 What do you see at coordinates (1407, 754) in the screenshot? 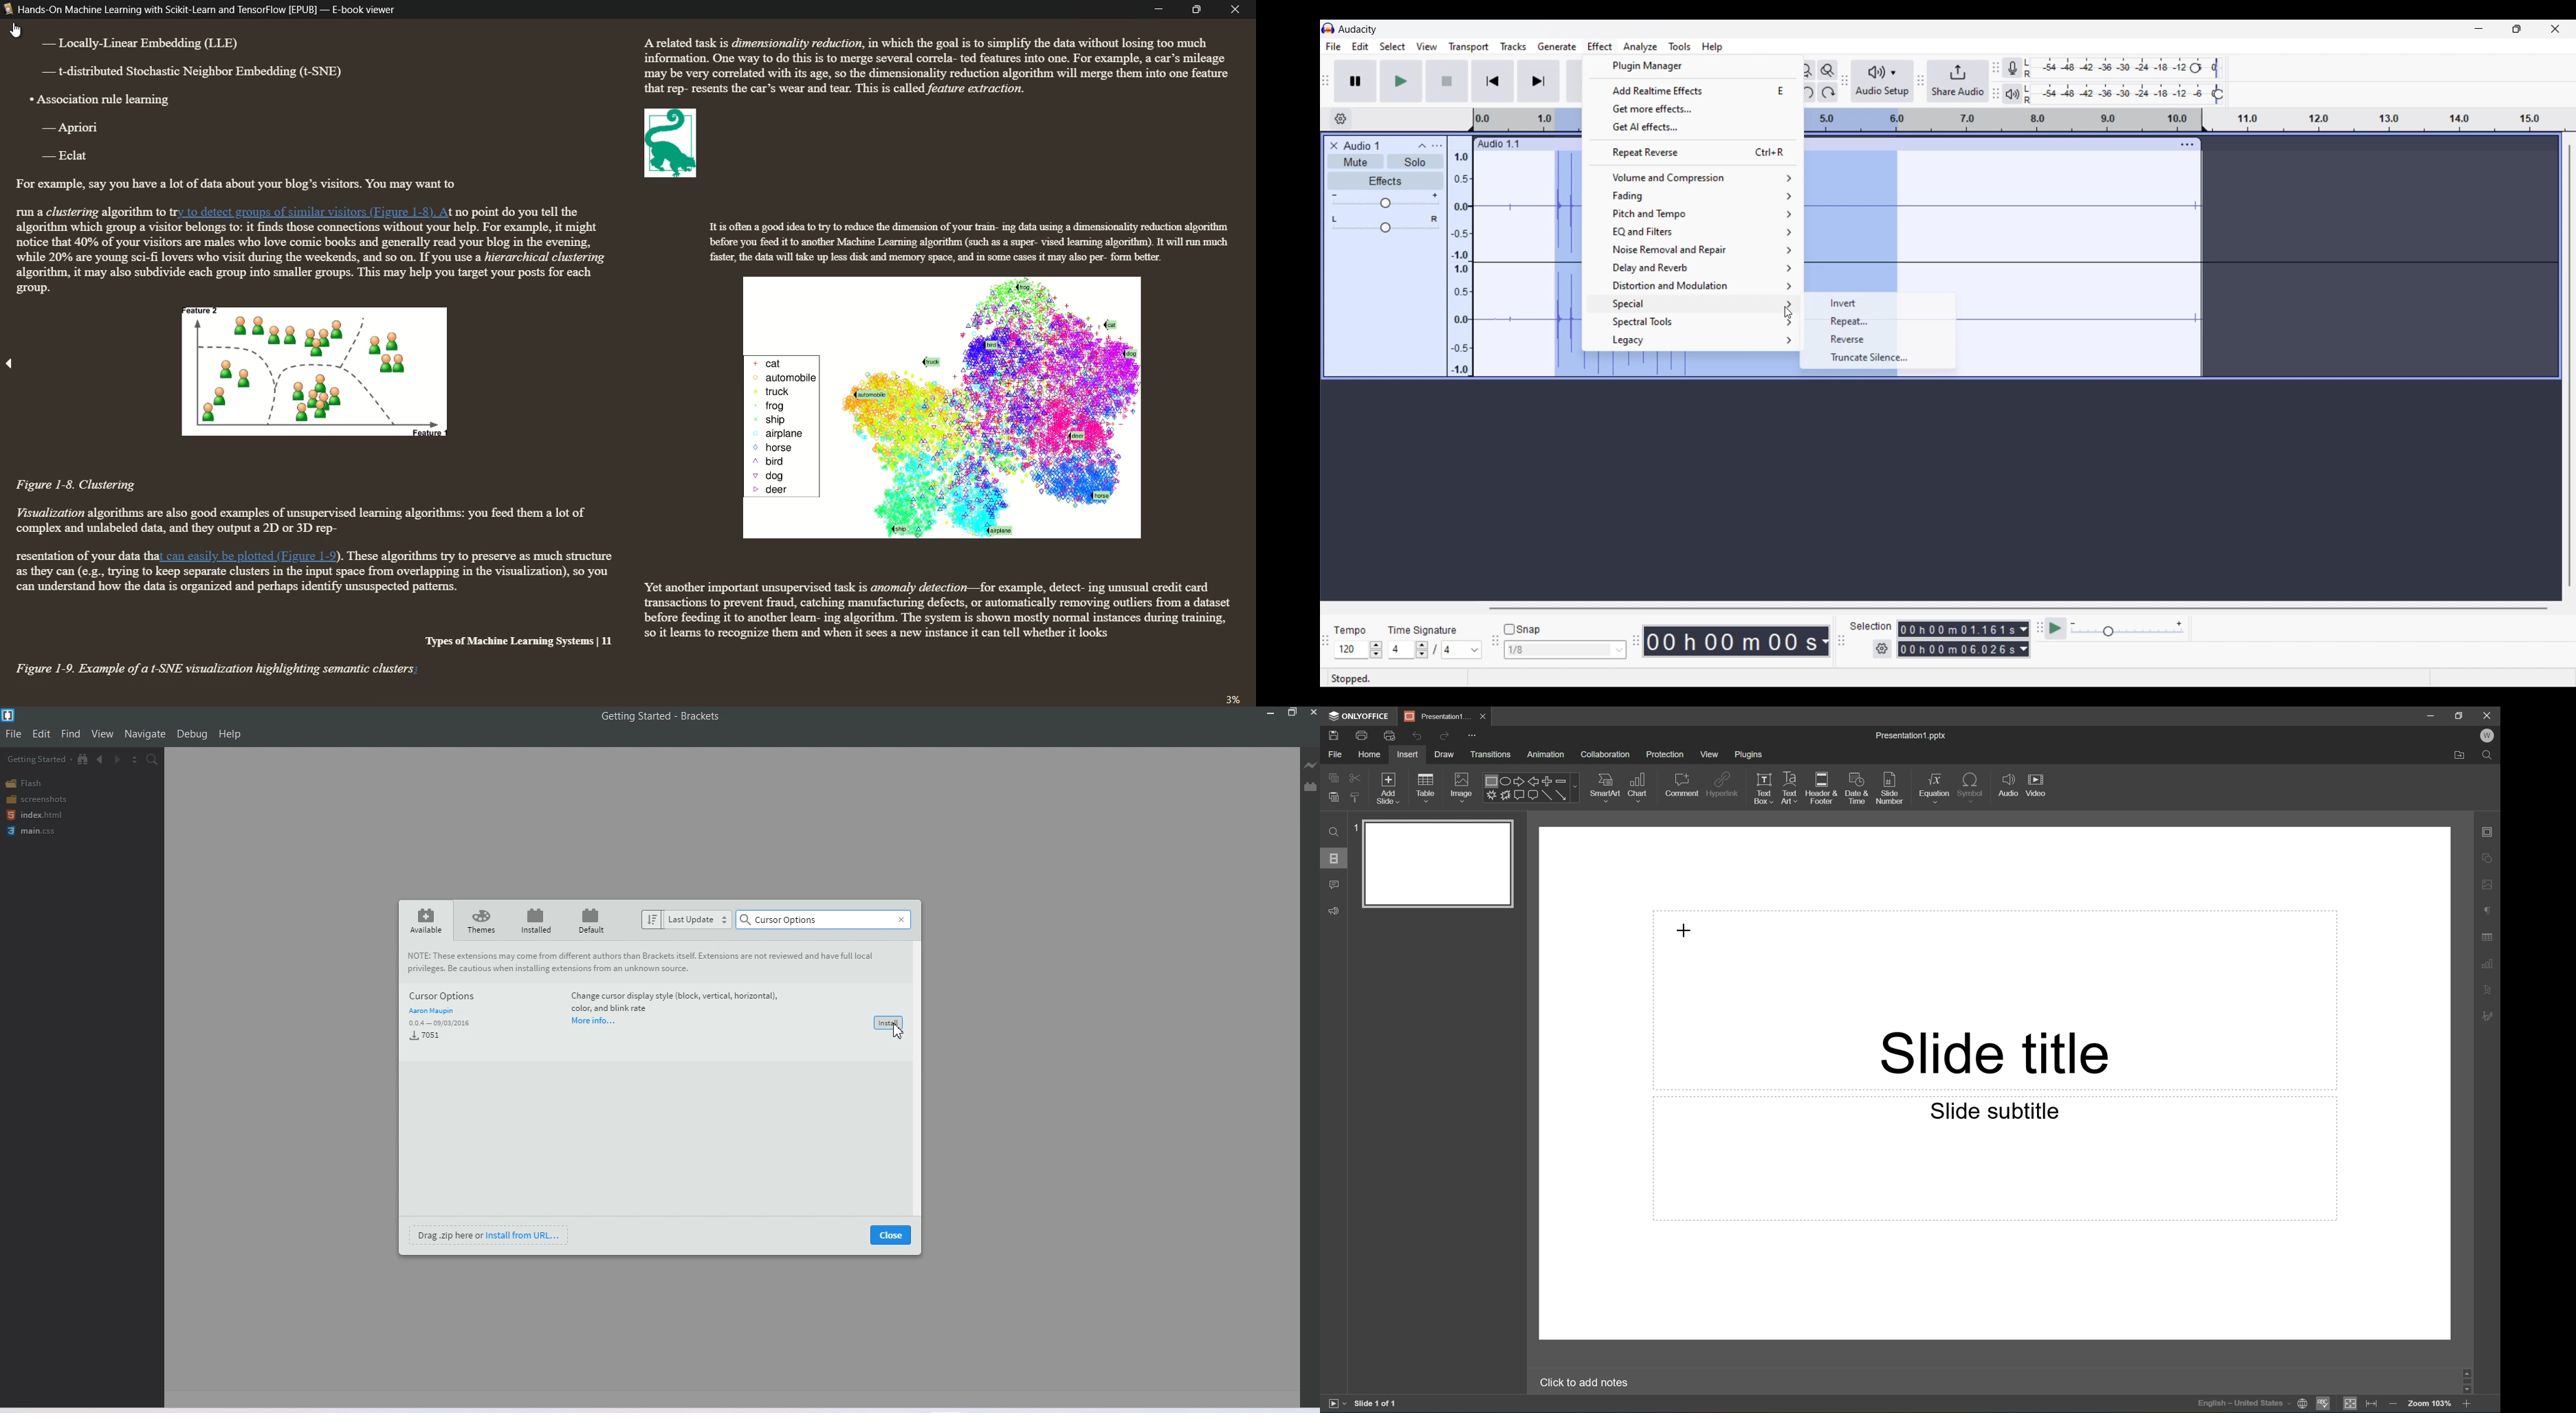
I see `Insert` at bounding box center [1407, 754].